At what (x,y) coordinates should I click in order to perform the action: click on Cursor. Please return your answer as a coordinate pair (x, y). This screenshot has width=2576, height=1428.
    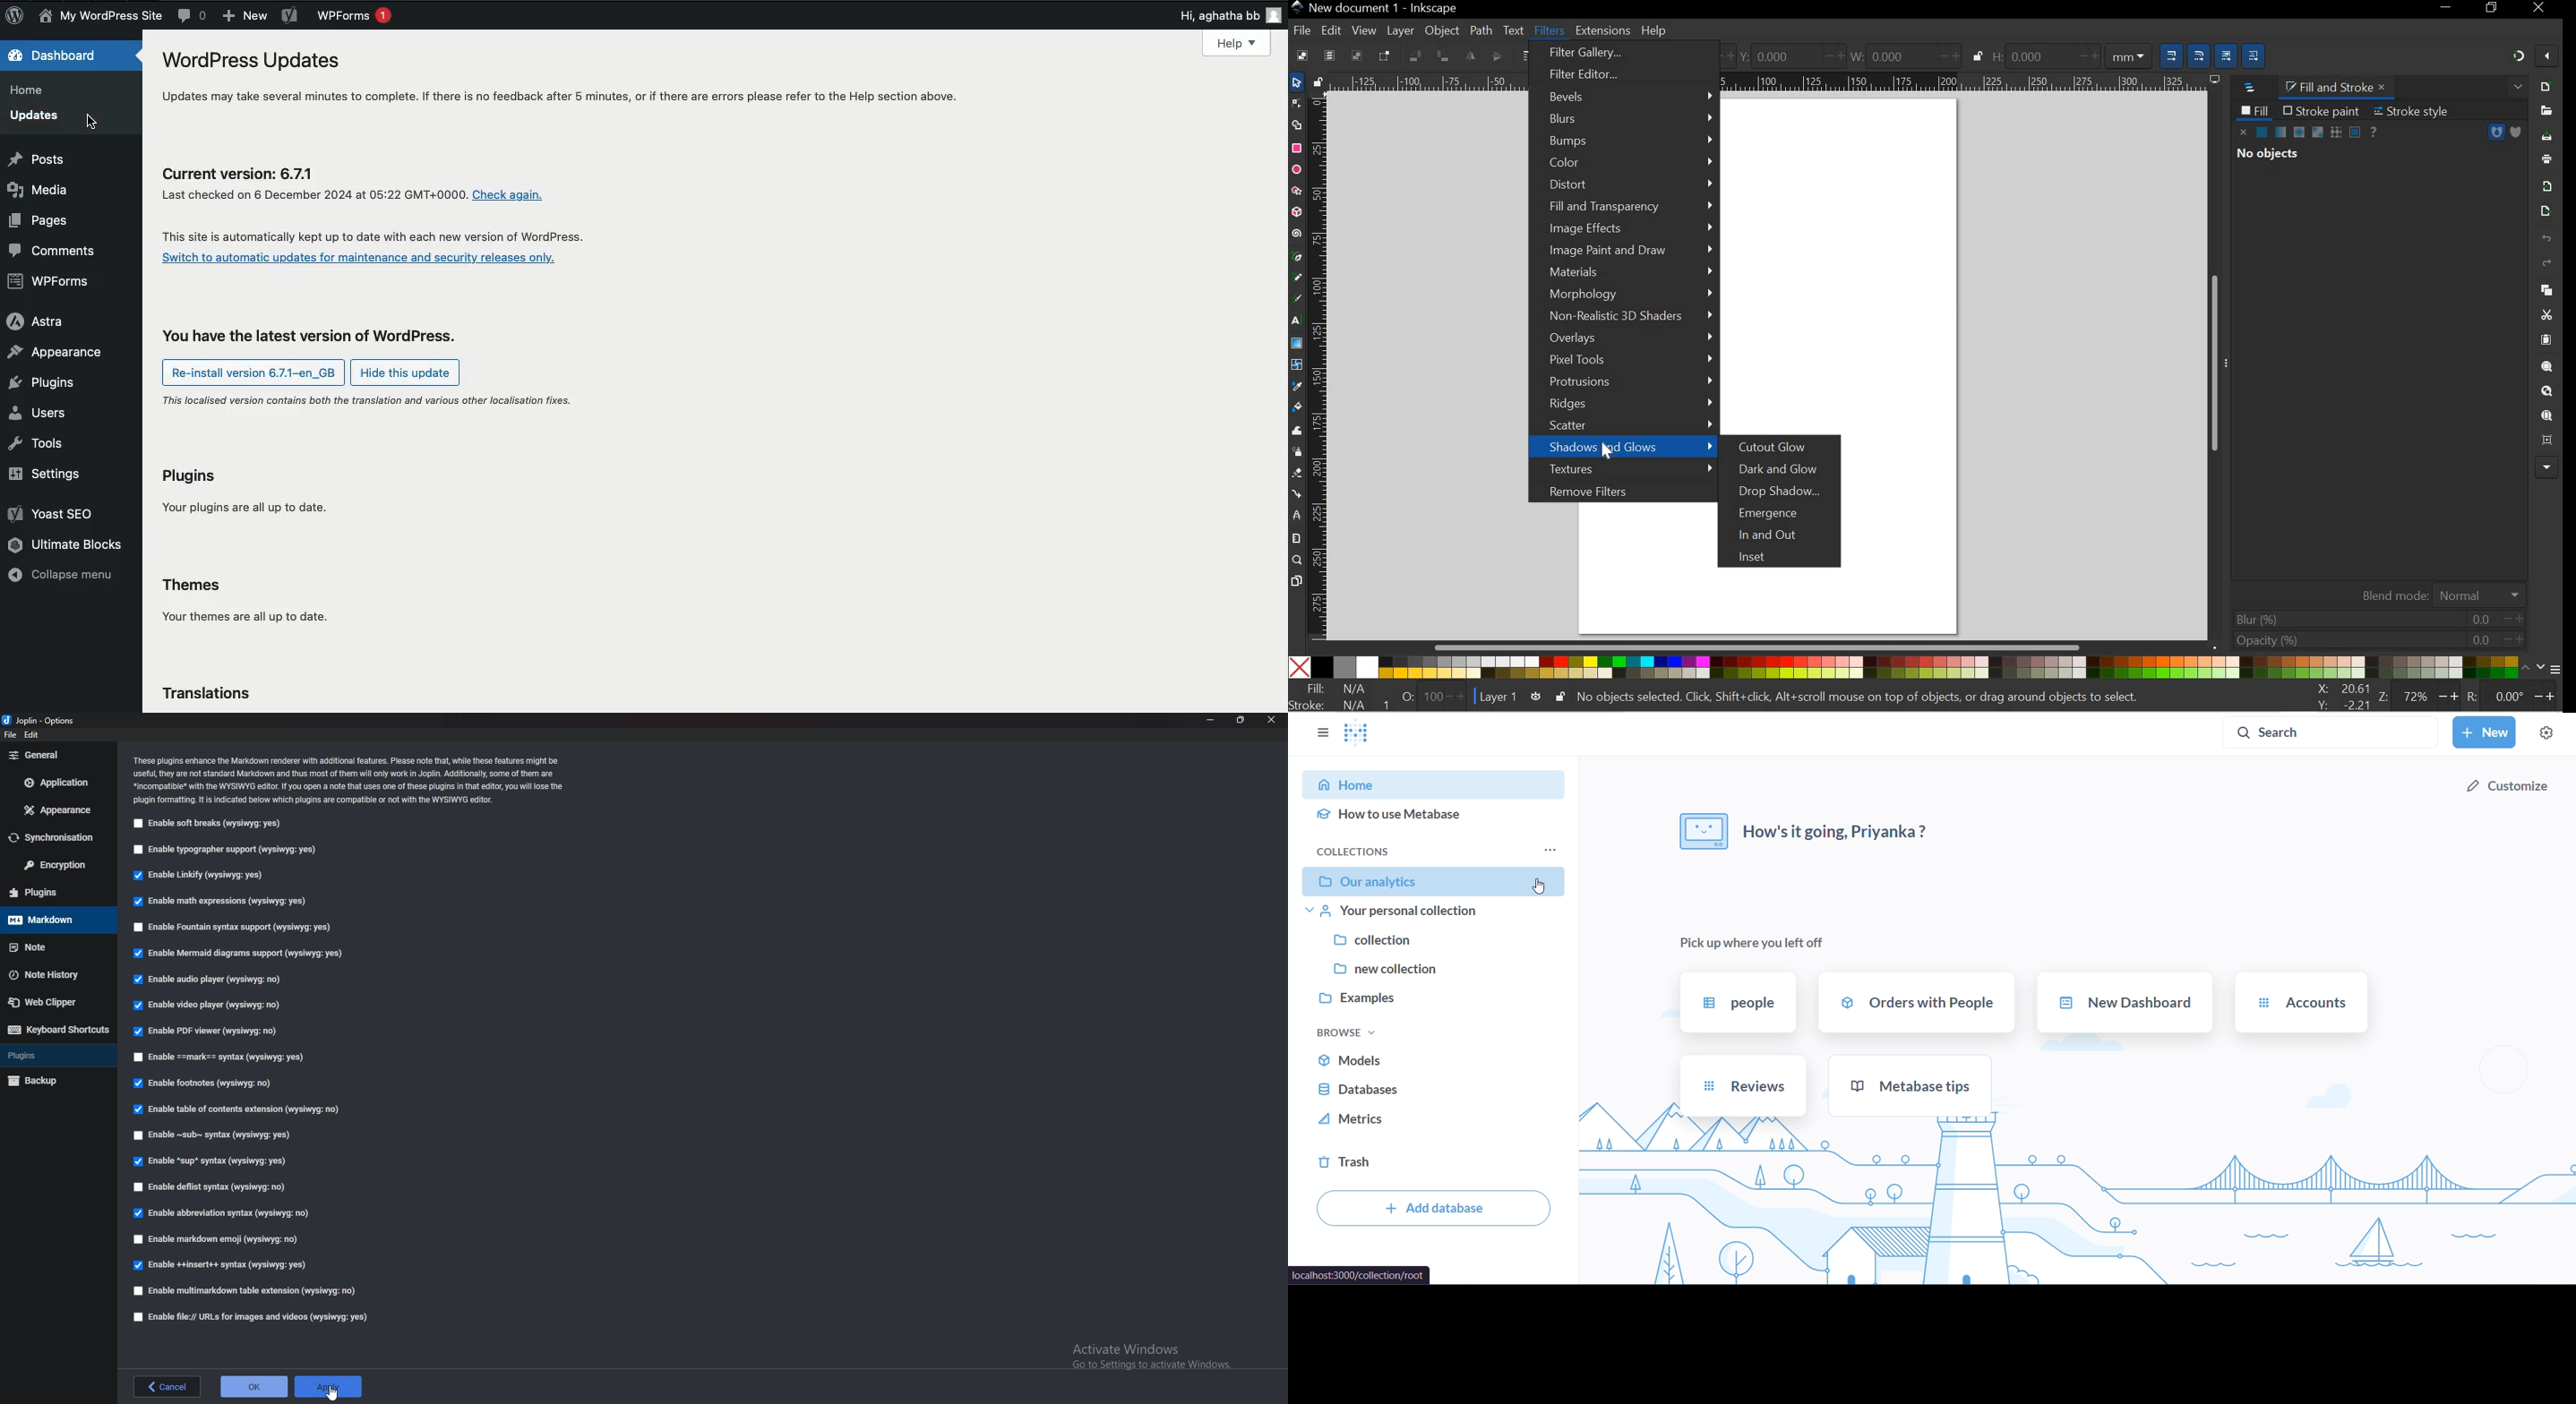
    Looking at the image, I should click on (1607, 455).